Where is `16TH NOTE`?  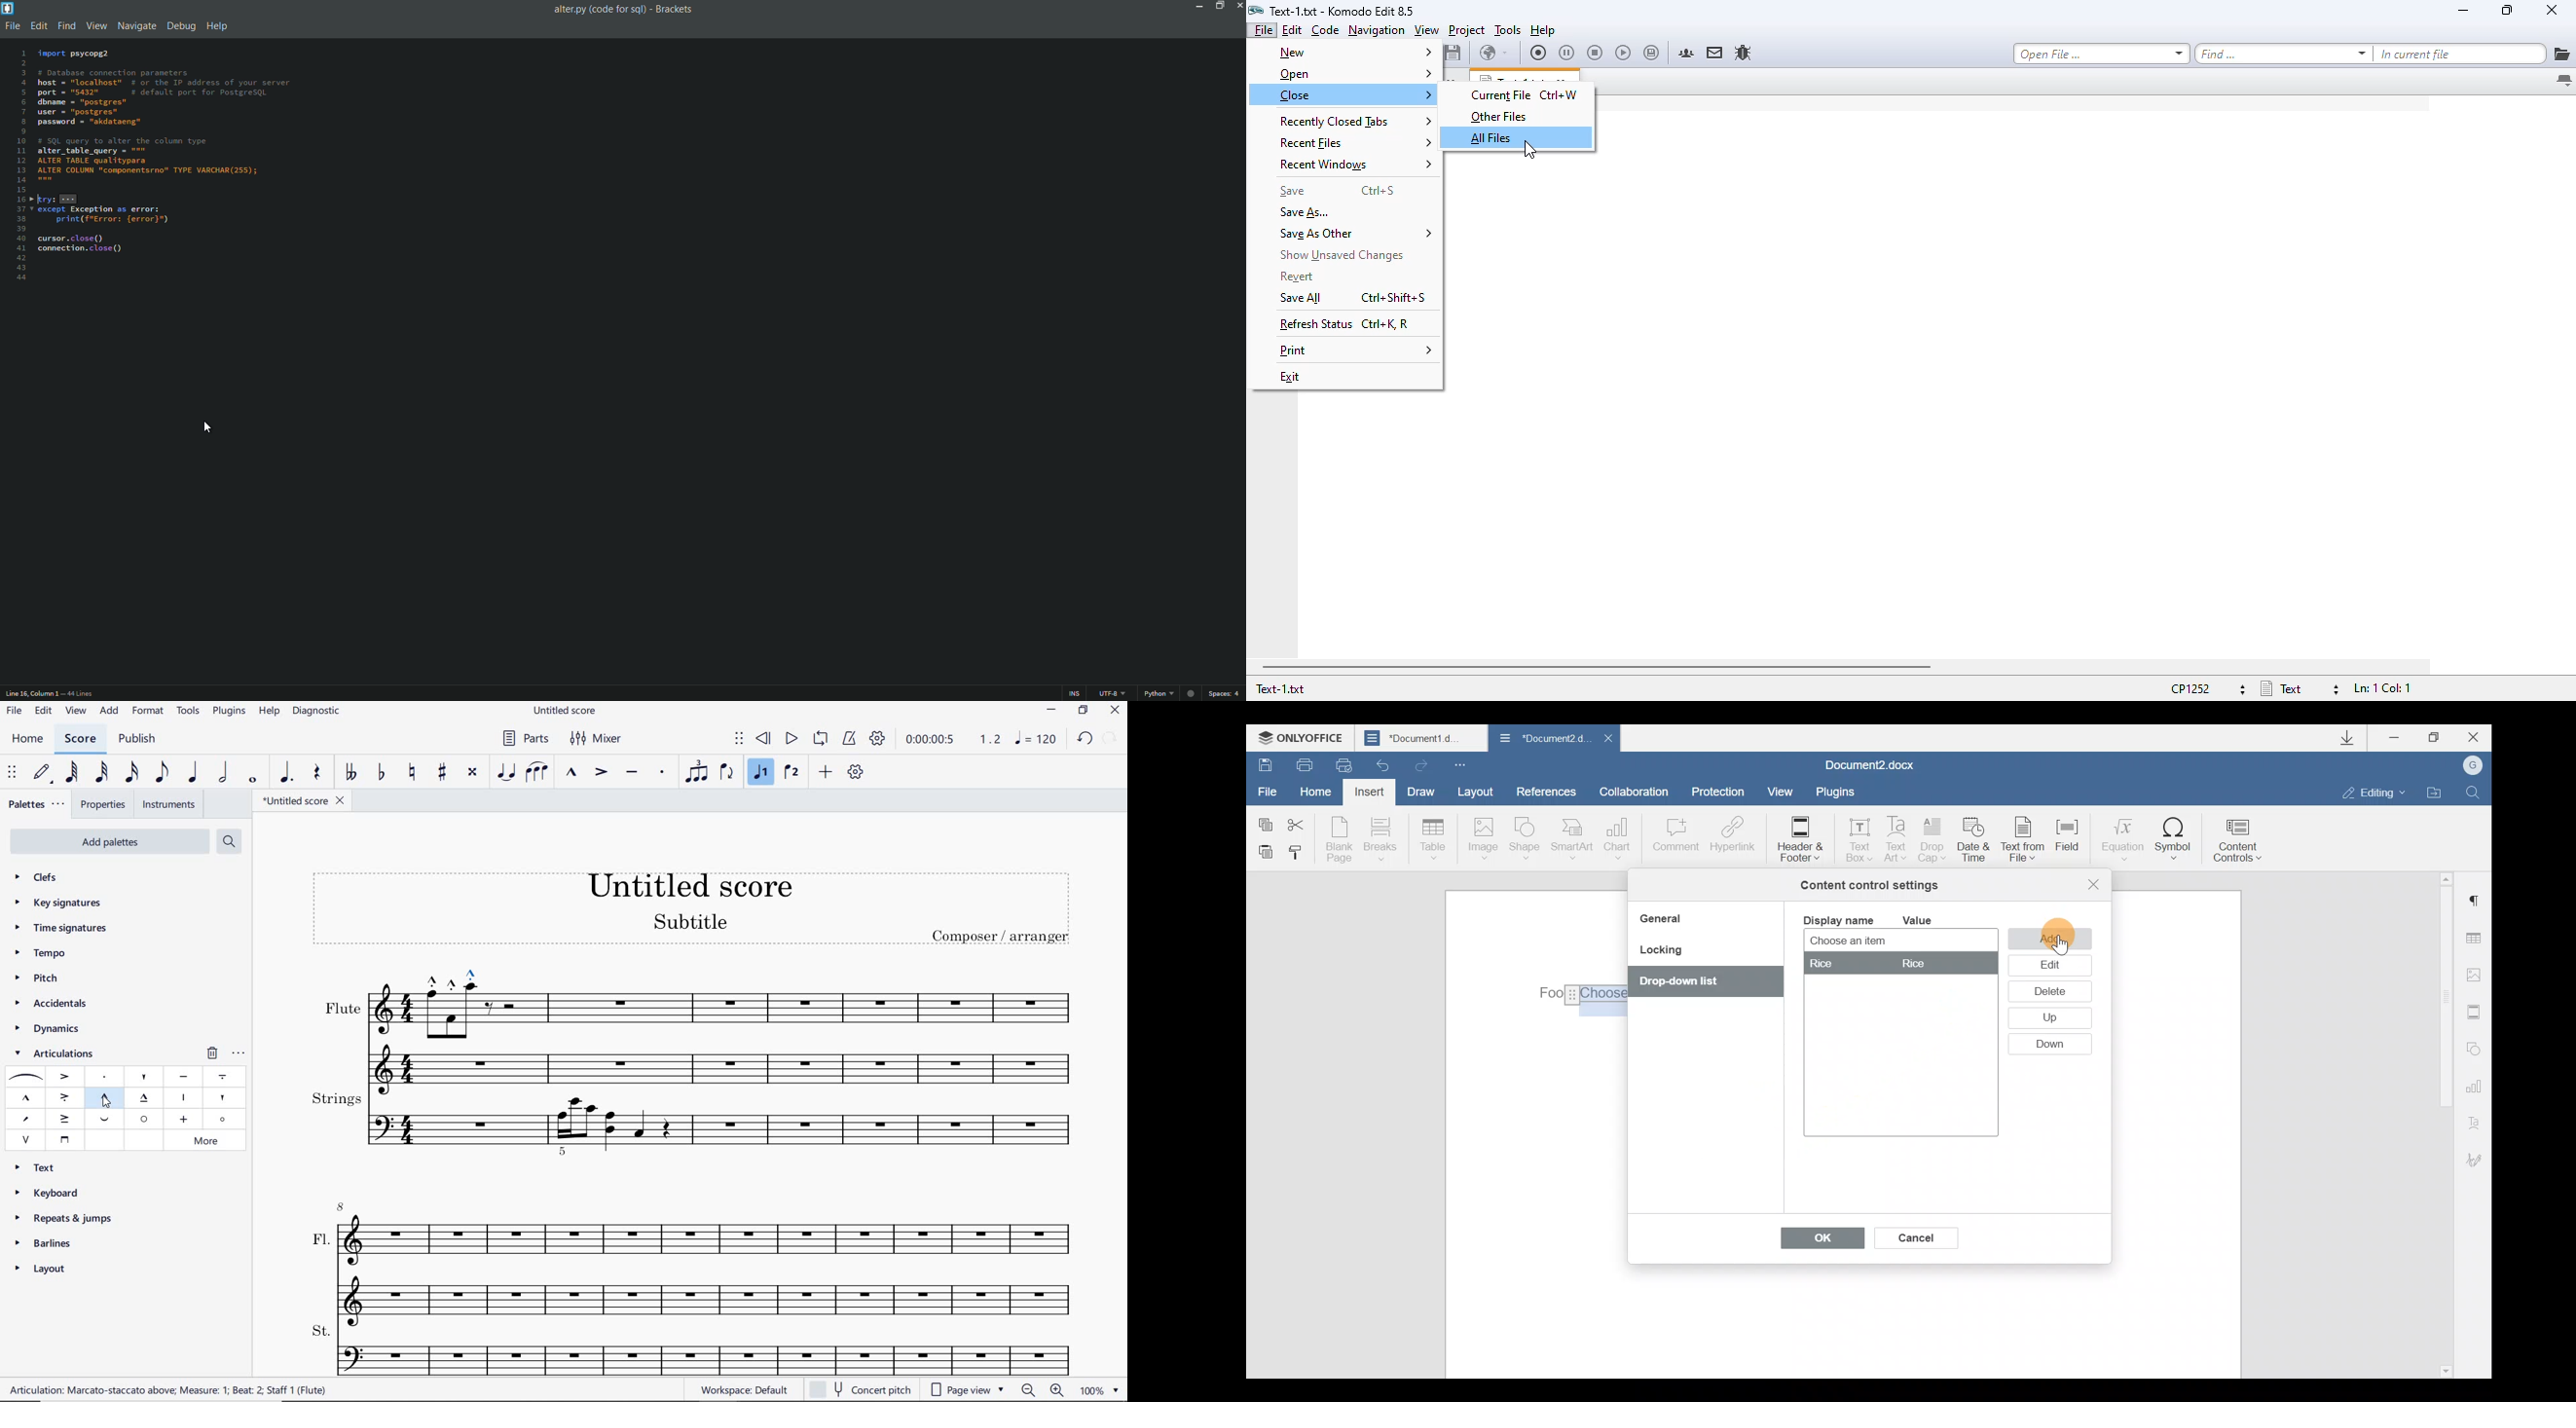 16TH NOTE is located at coordinates (132, 773).